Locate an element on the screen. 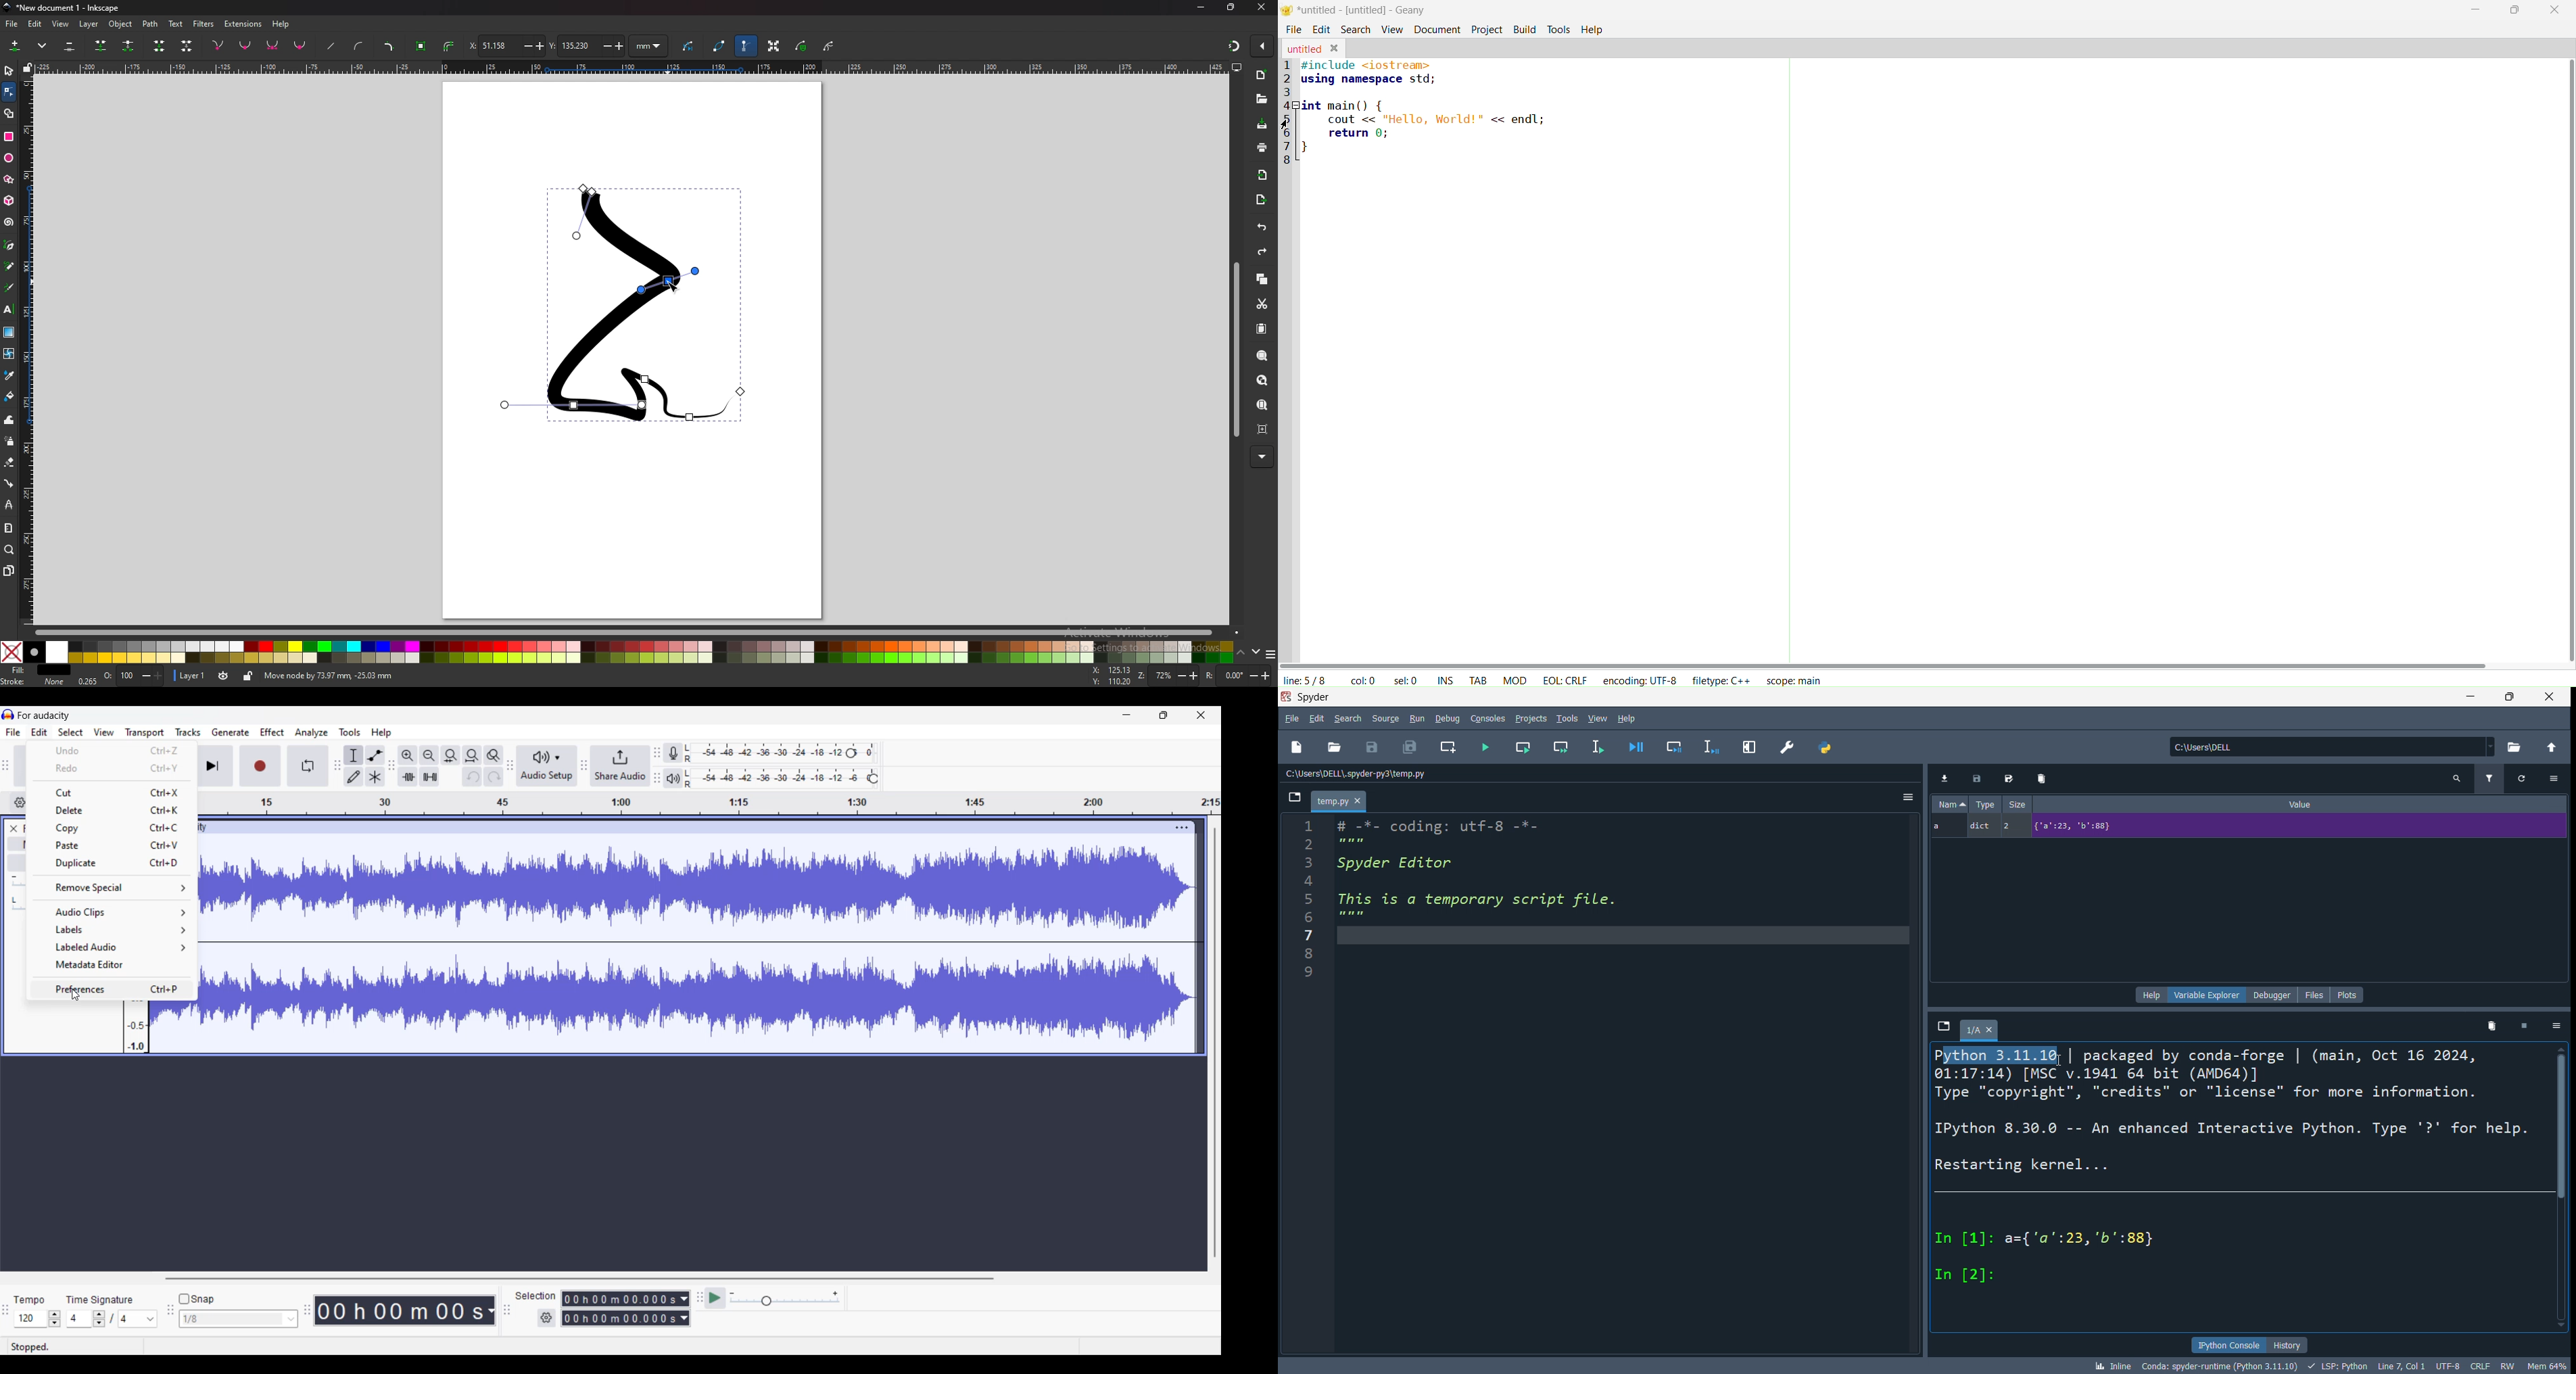 Image resolution: width=2576 pixels, height=1400 pixels. debugger is located at coordinates (2271, 995).